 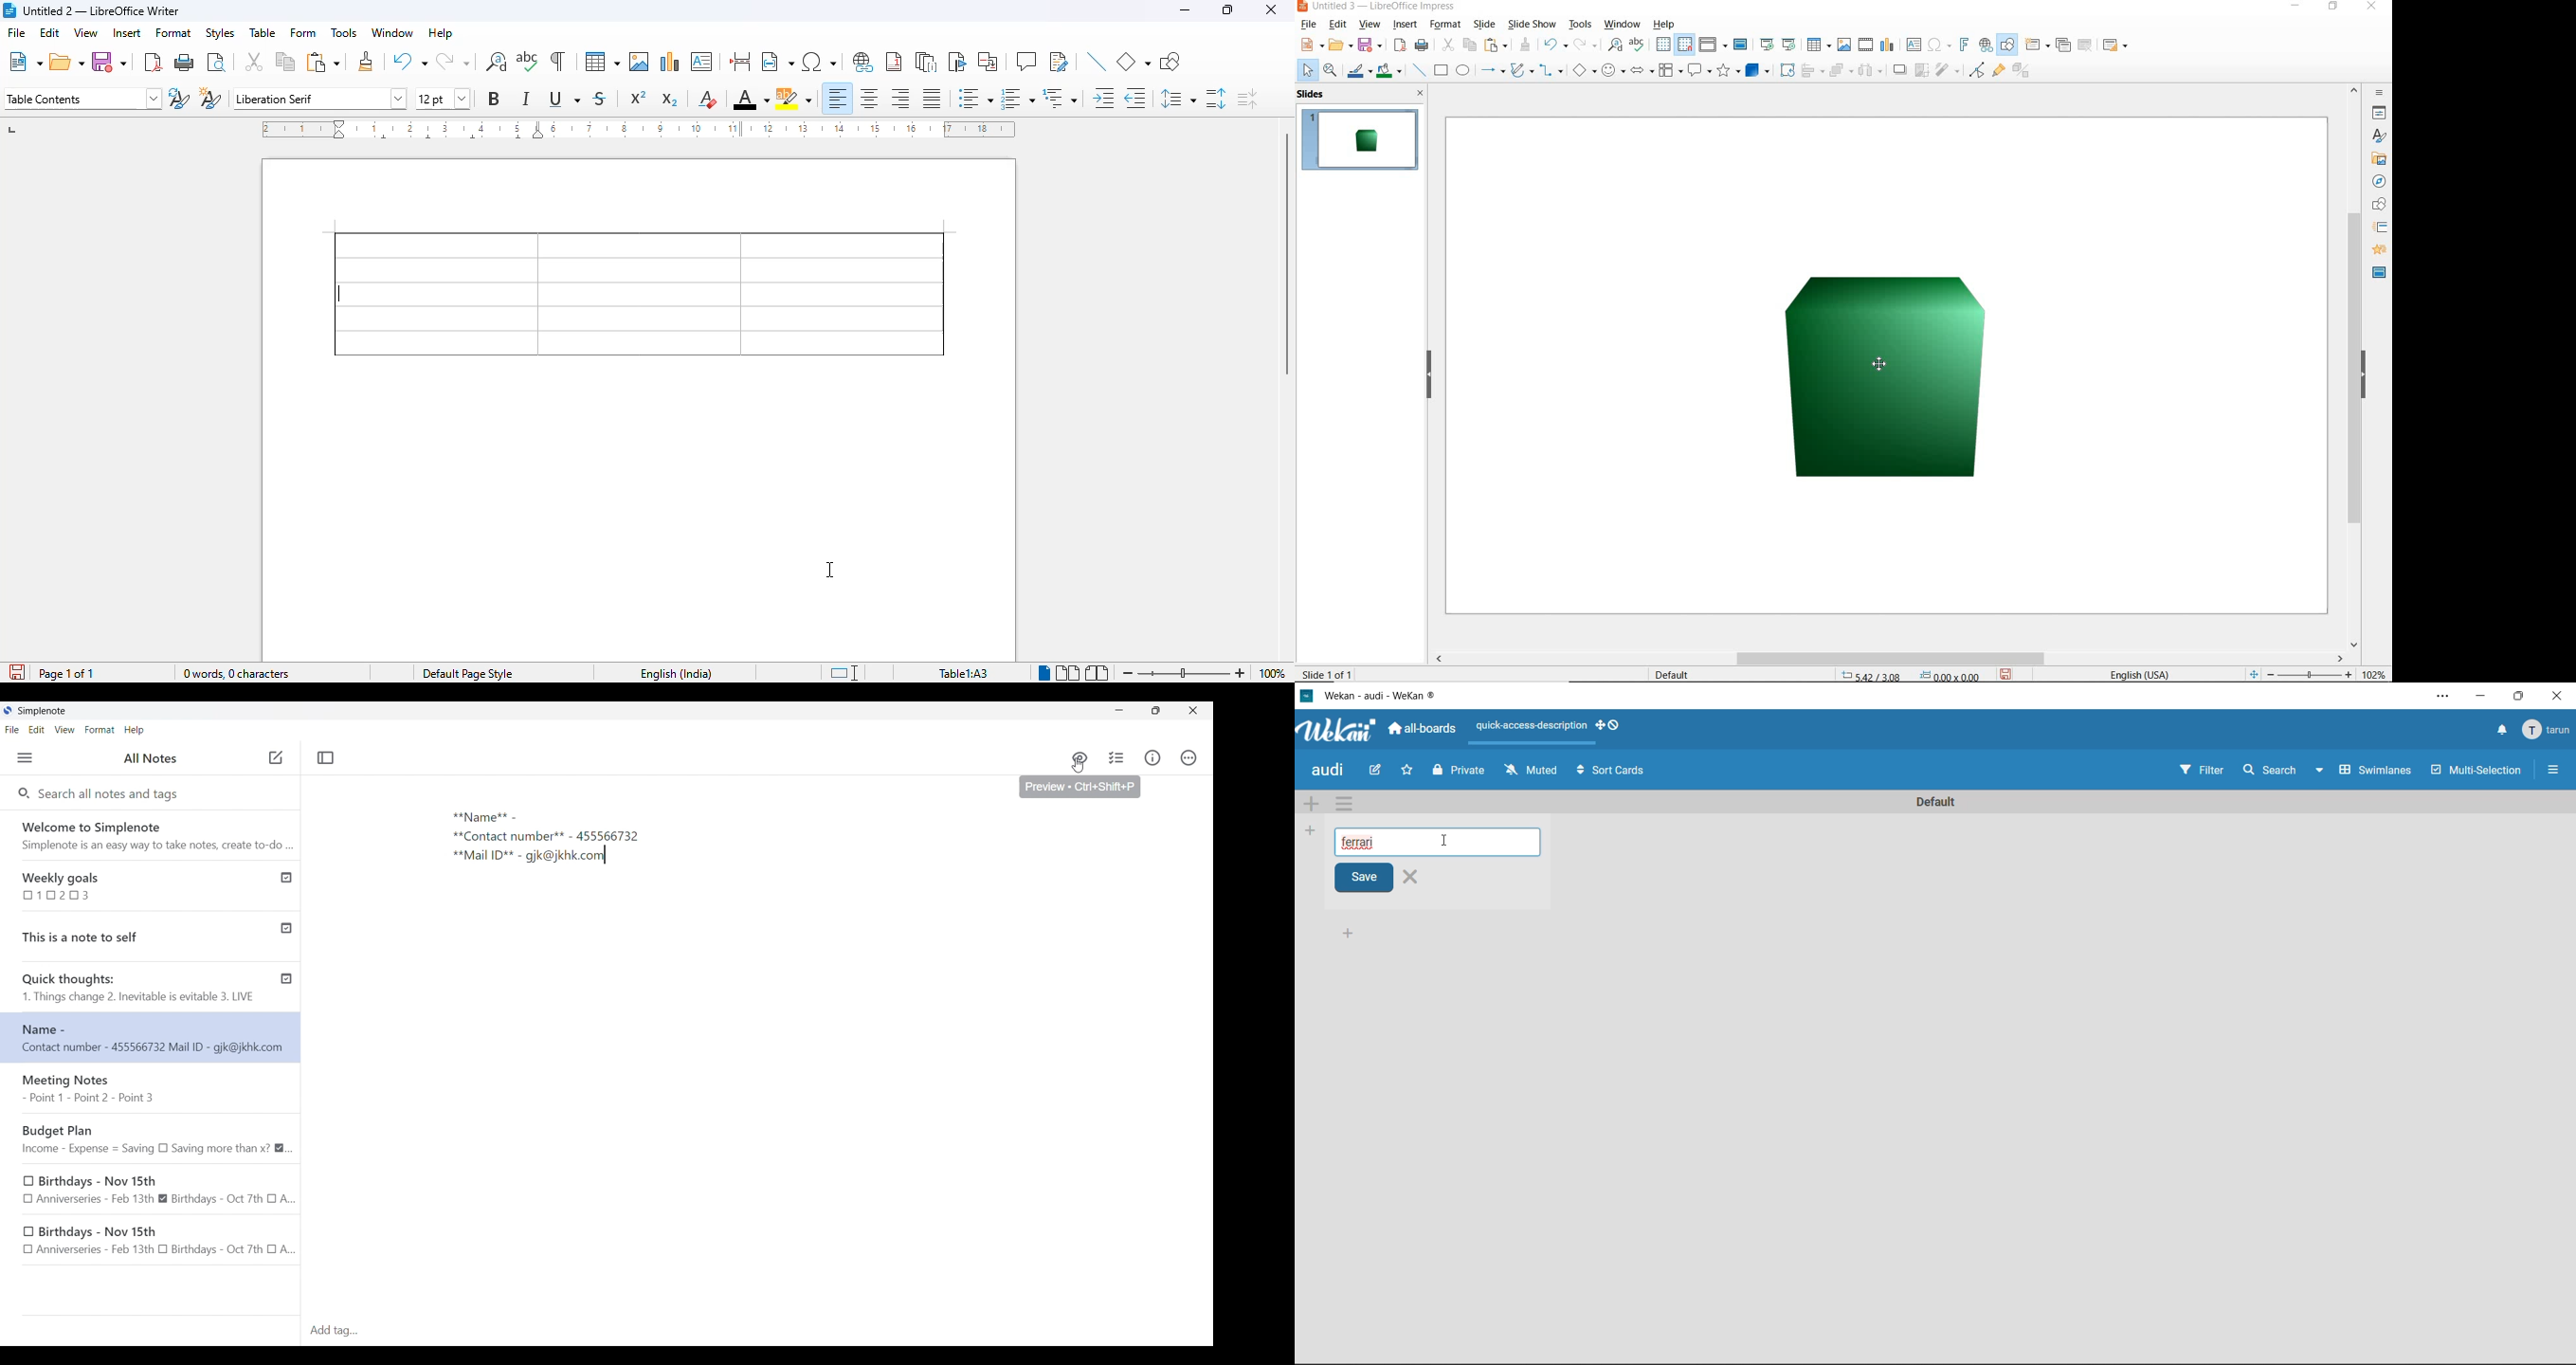 I want to click on standard selection, so click(x=844, y=673).